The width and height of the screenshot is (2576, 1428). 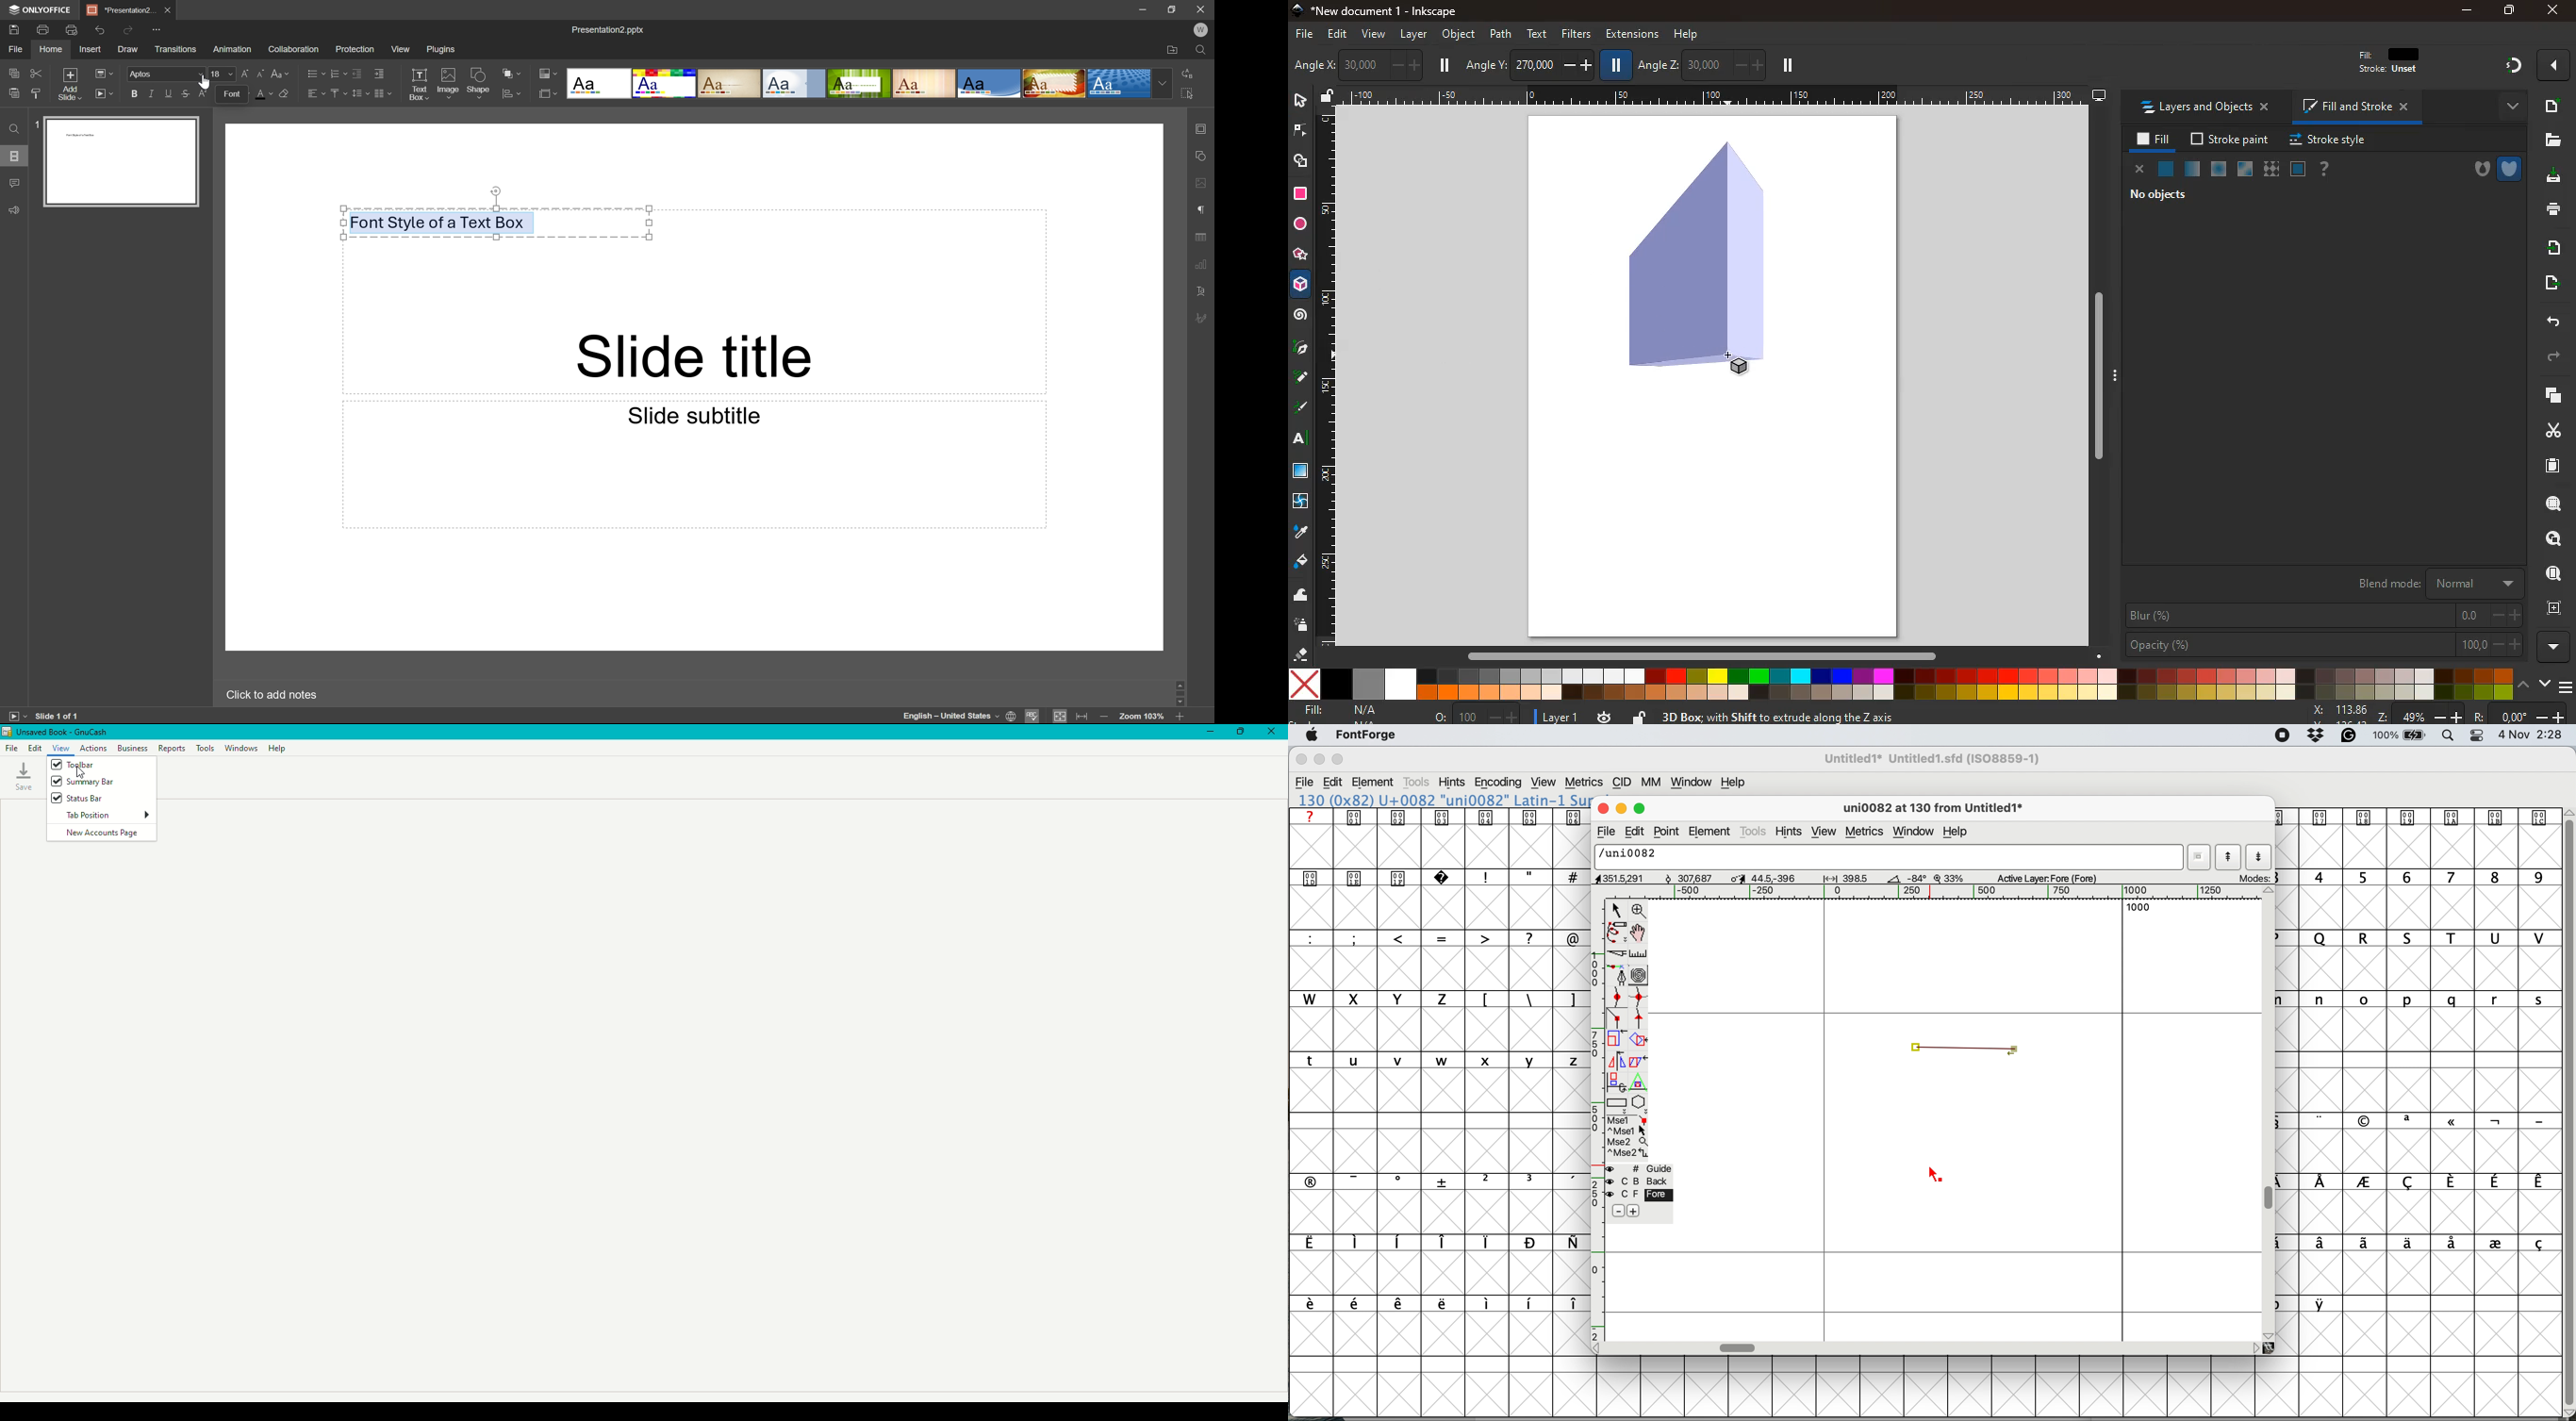 I want to click on inkscape, so click(x=1390, y=11).